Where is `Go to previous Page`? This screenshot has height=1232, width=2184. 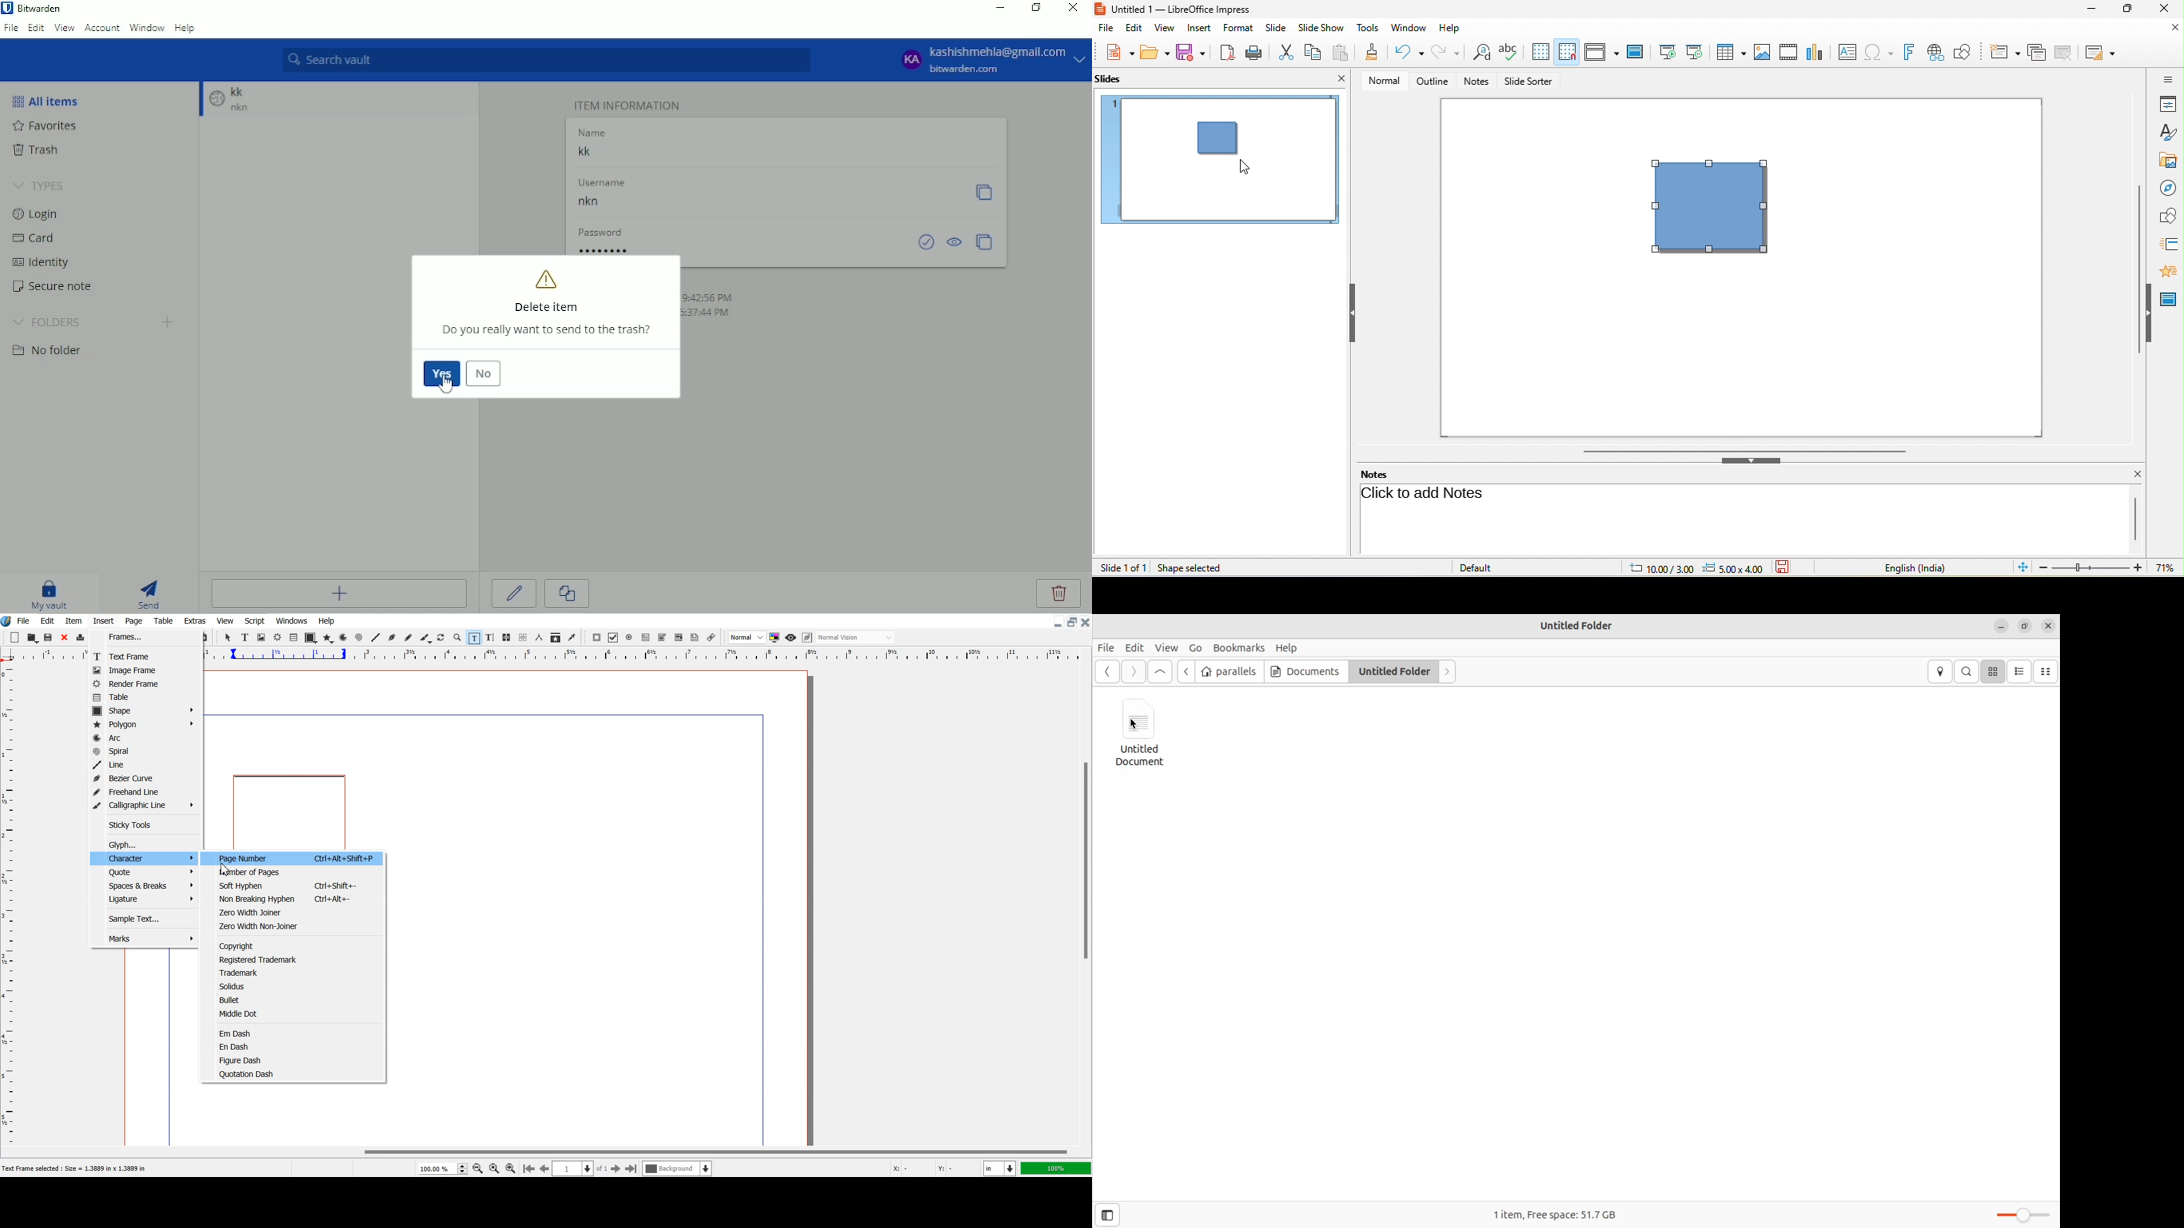 Go to previous Page is located at coordinates (545, 1168).